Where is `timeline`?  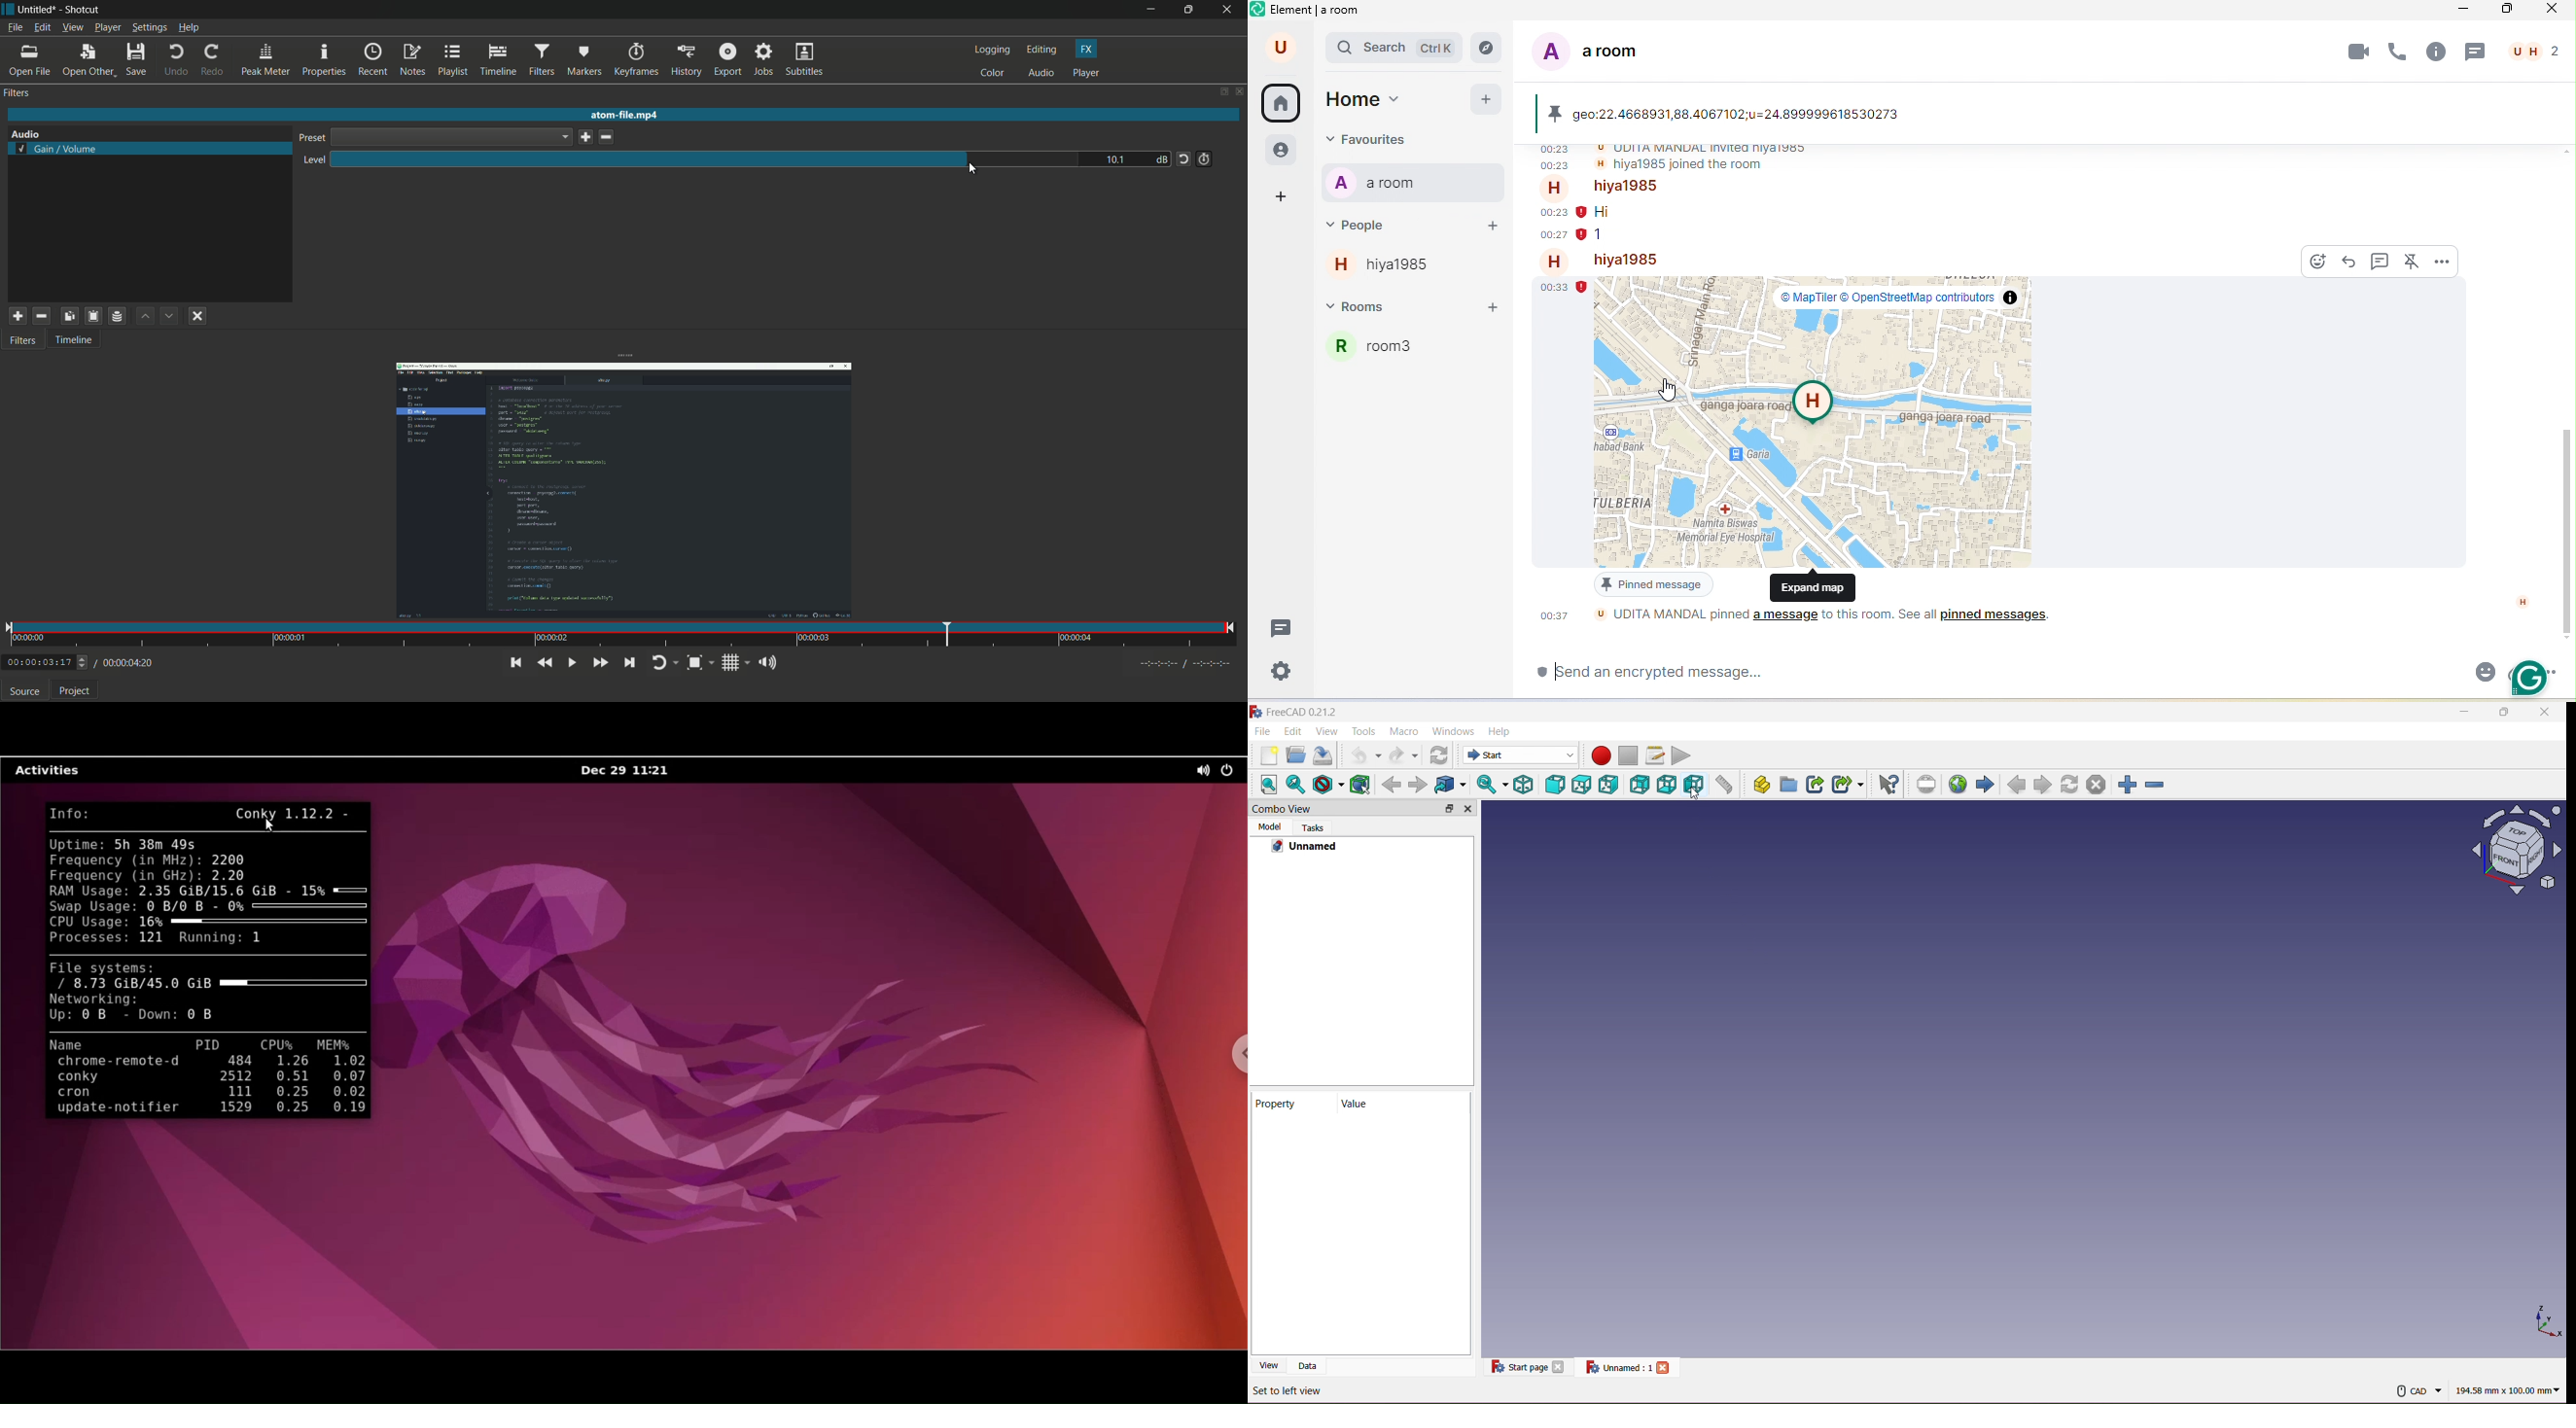
timeline is located at coordinates (497, 60).